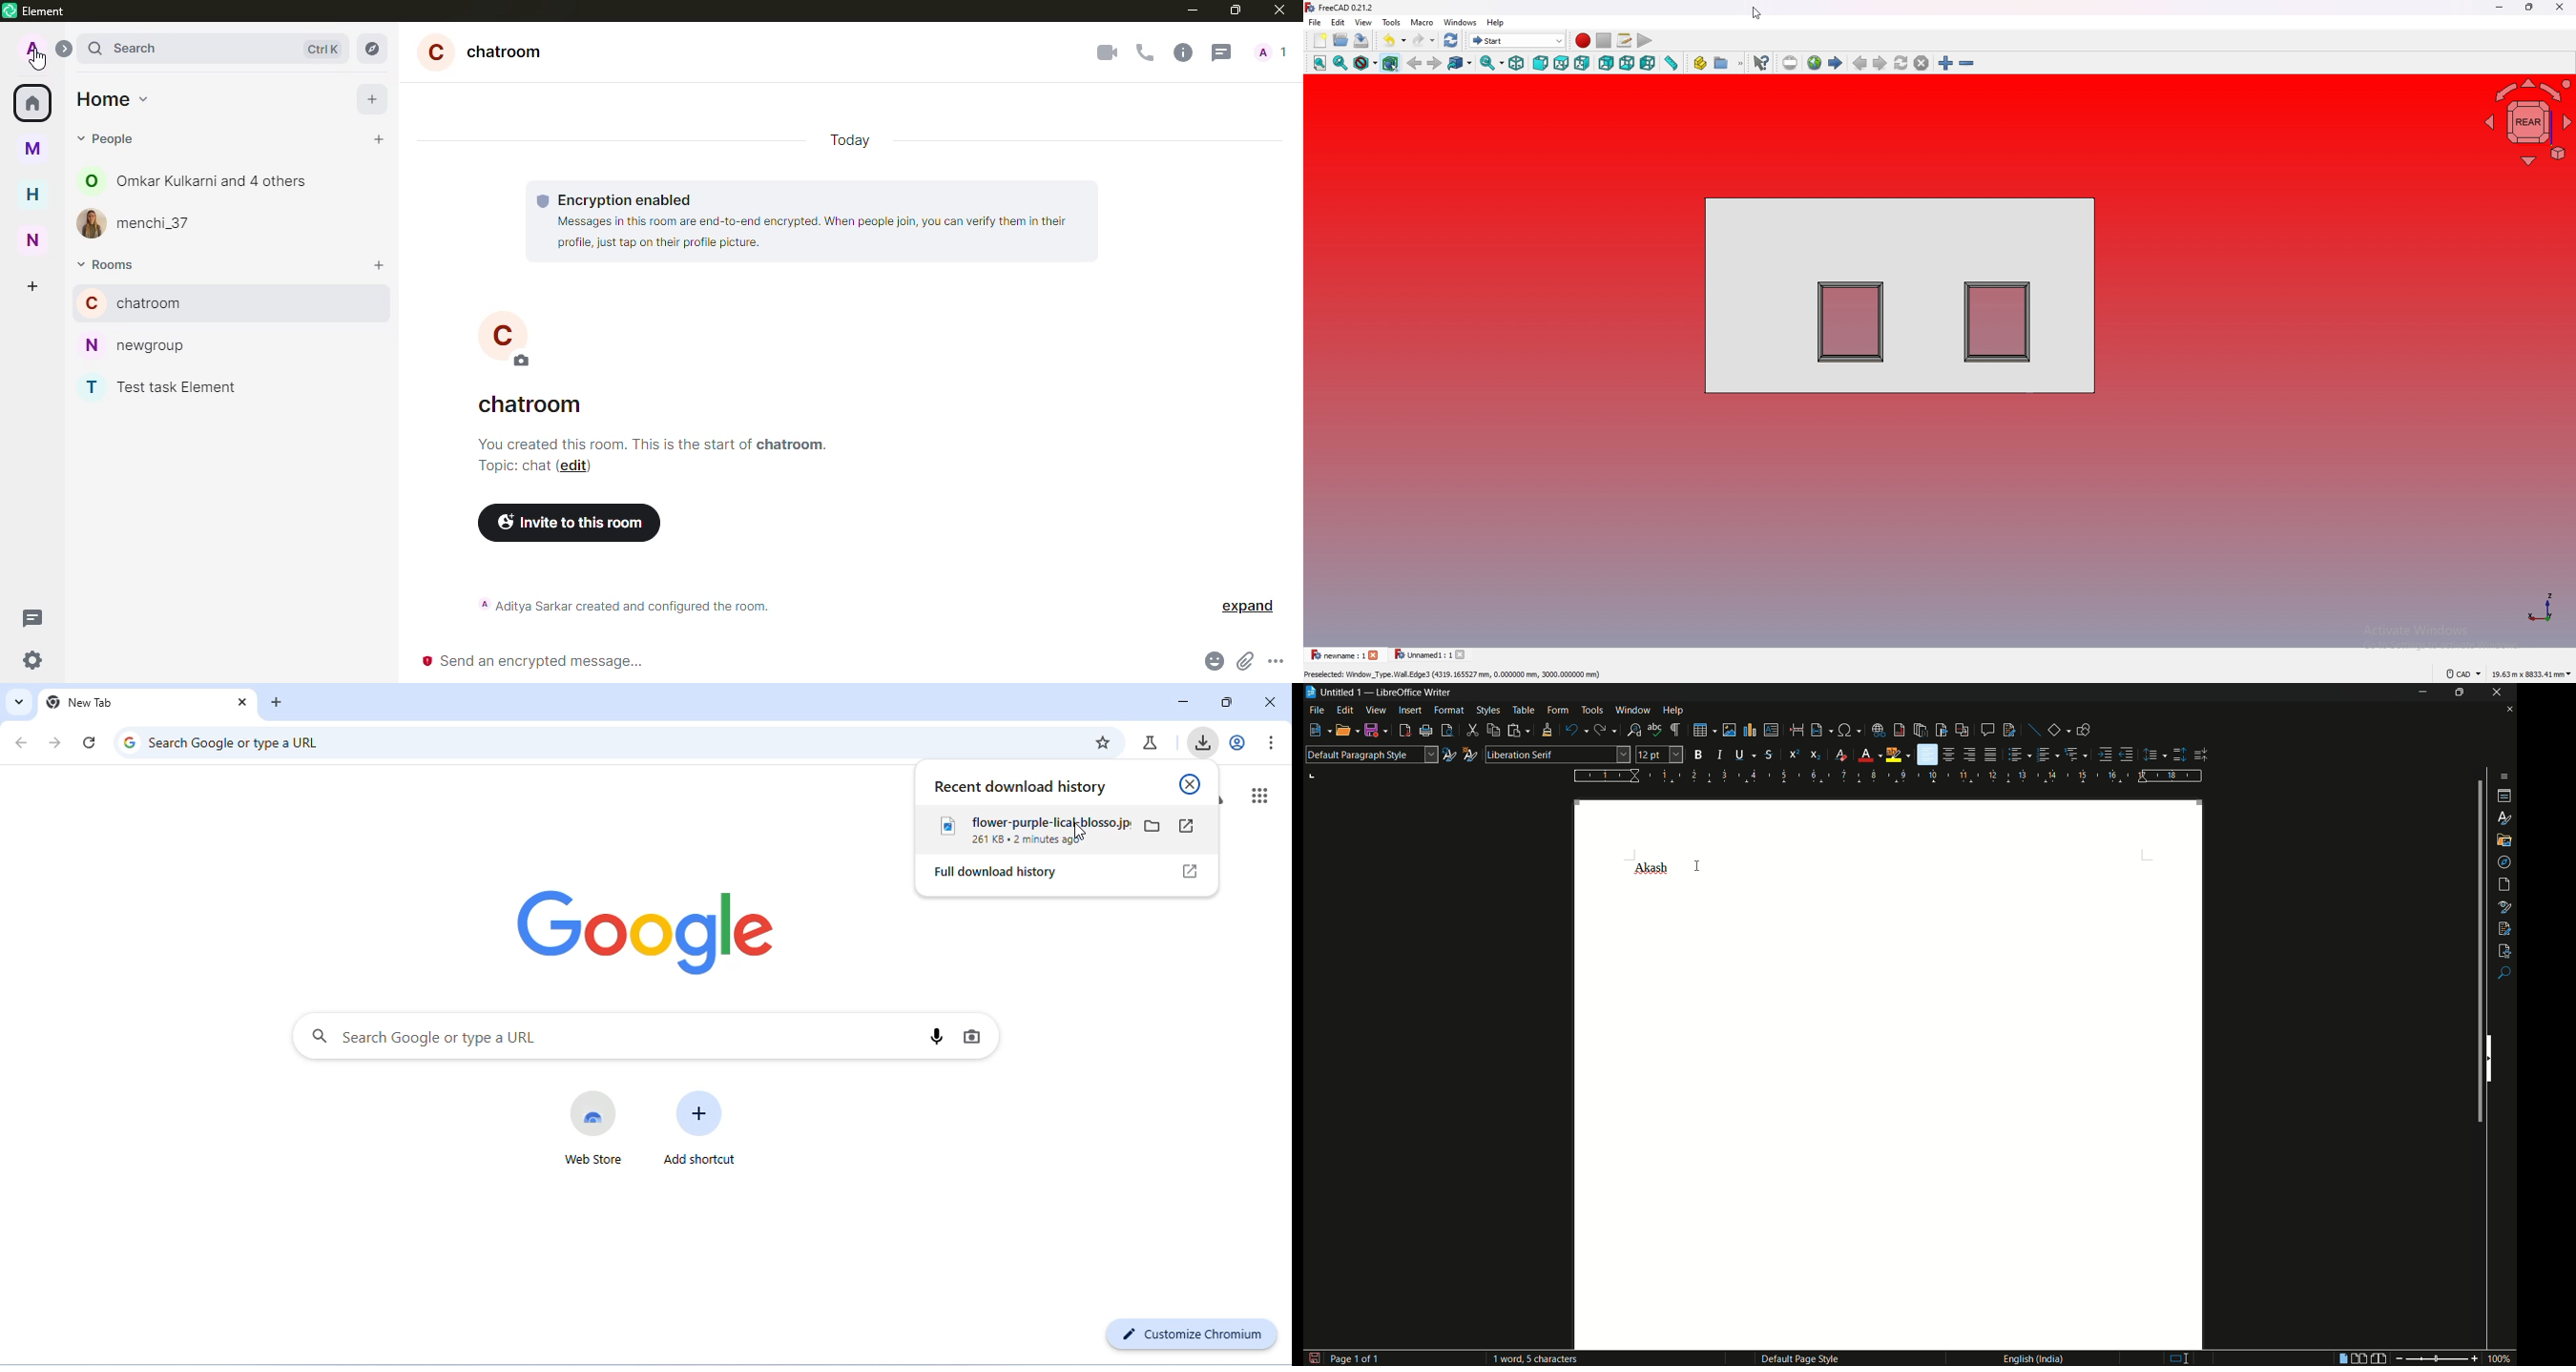  I want to click on aditya sarkar created and configured the room, so click(625, 607).